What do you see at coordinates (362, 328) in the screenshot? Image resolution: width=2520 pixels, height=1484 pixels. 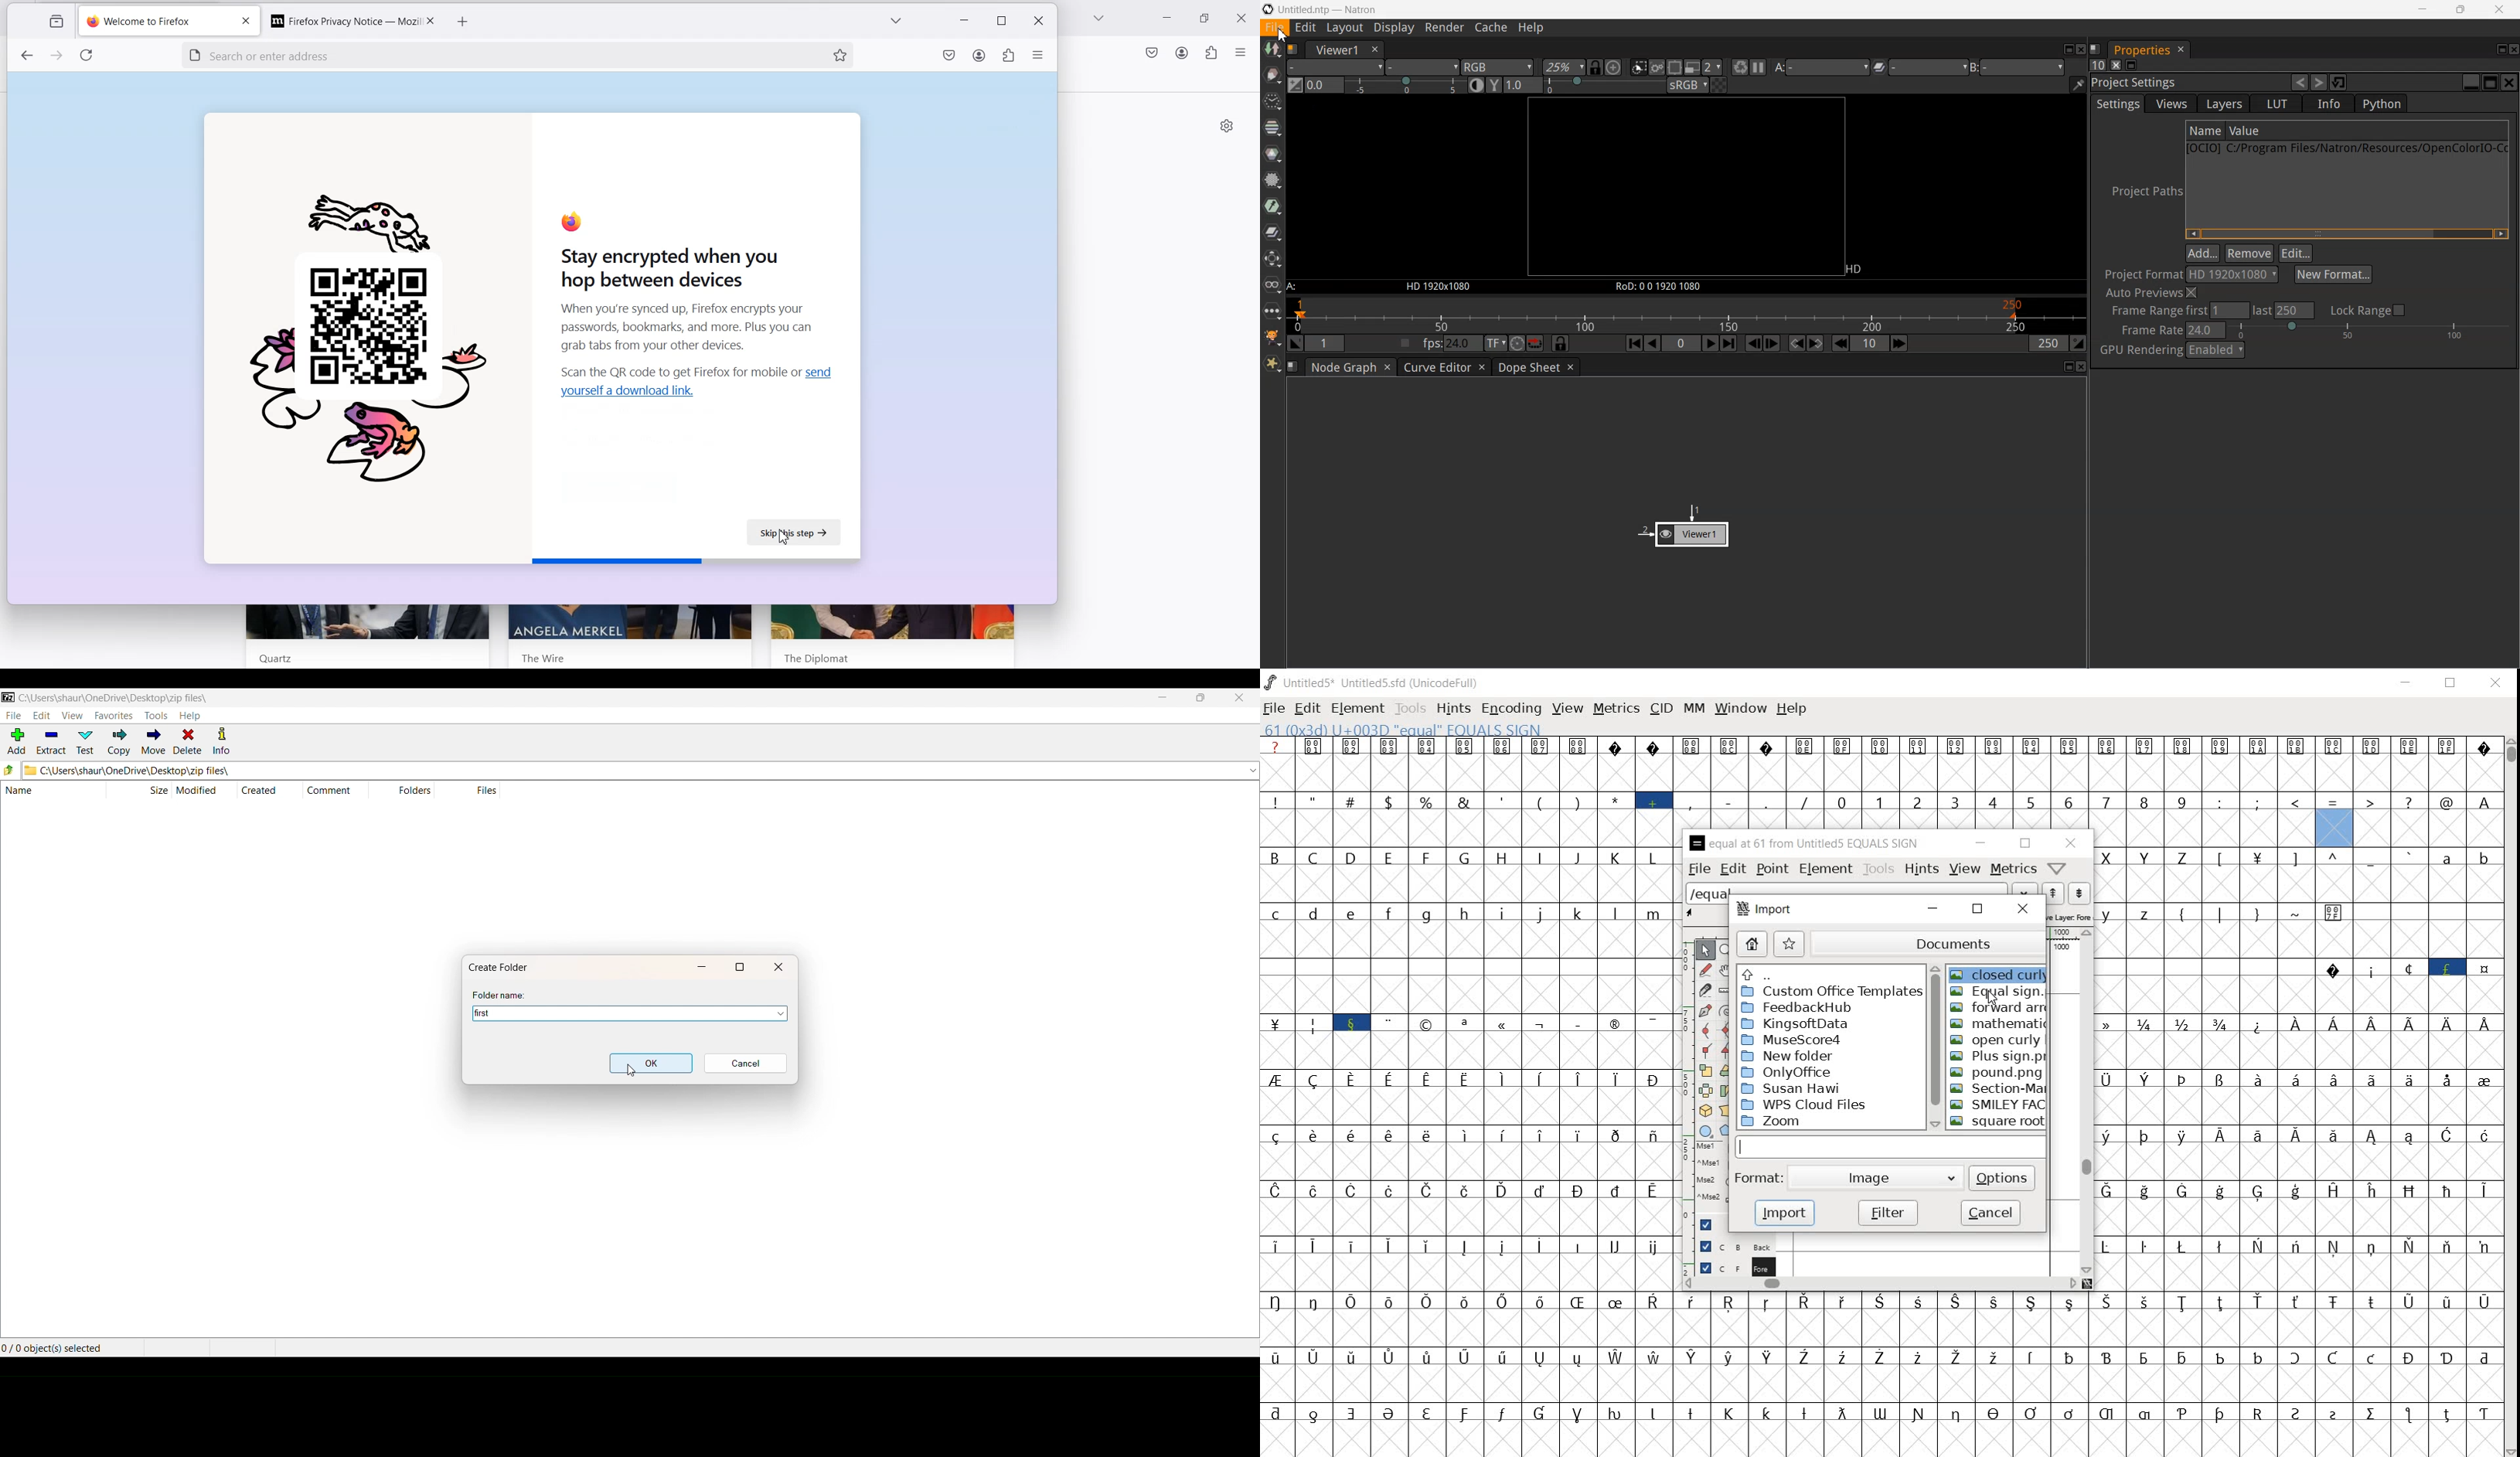 I see `Picture` at bounding box center [362, 328].